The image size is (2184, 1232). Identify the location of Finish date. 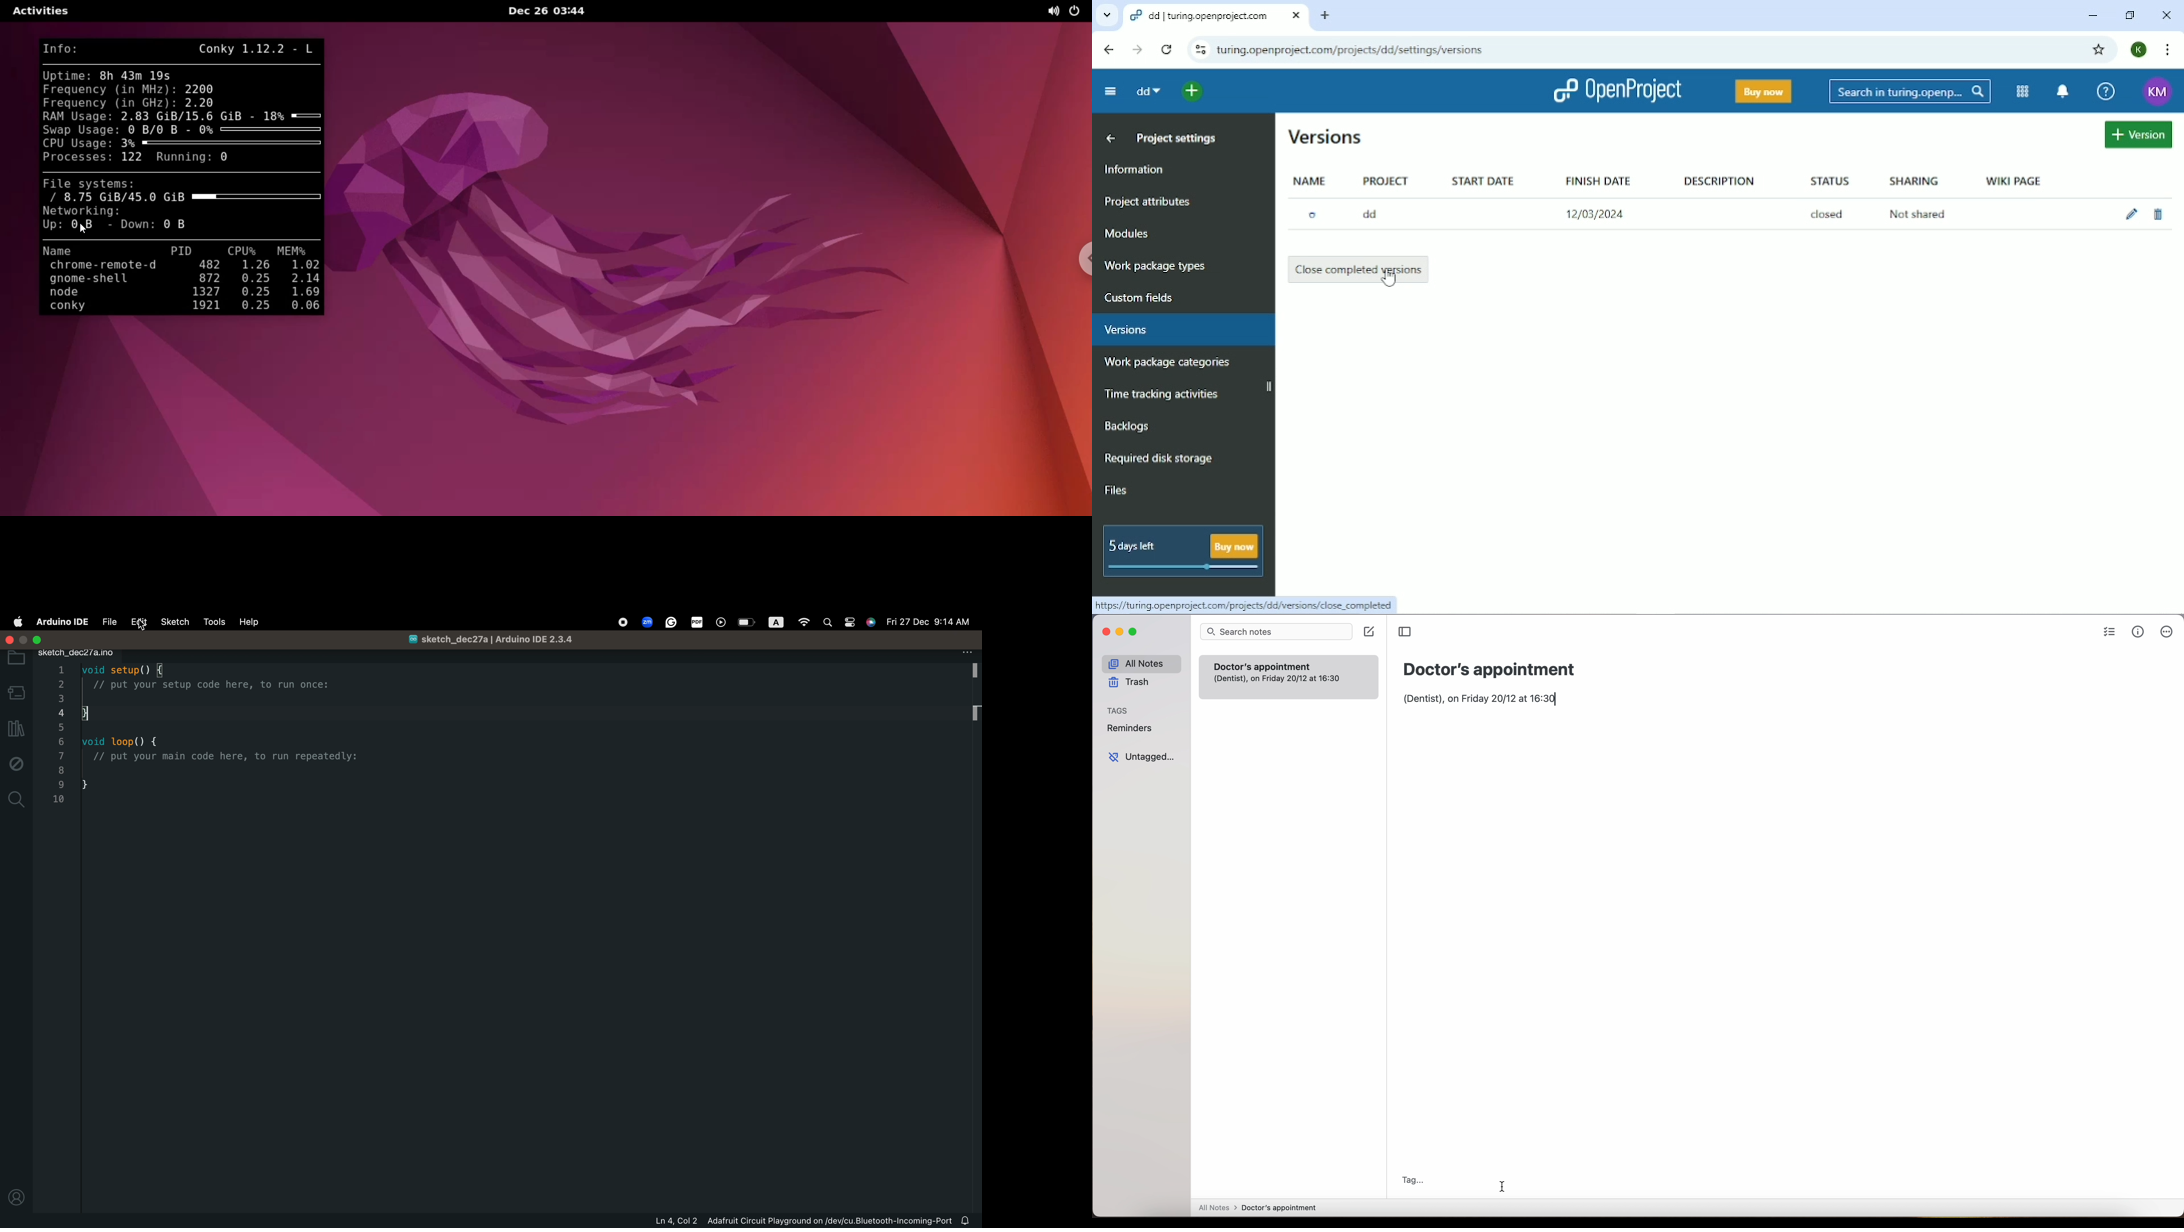
(1596, 178).